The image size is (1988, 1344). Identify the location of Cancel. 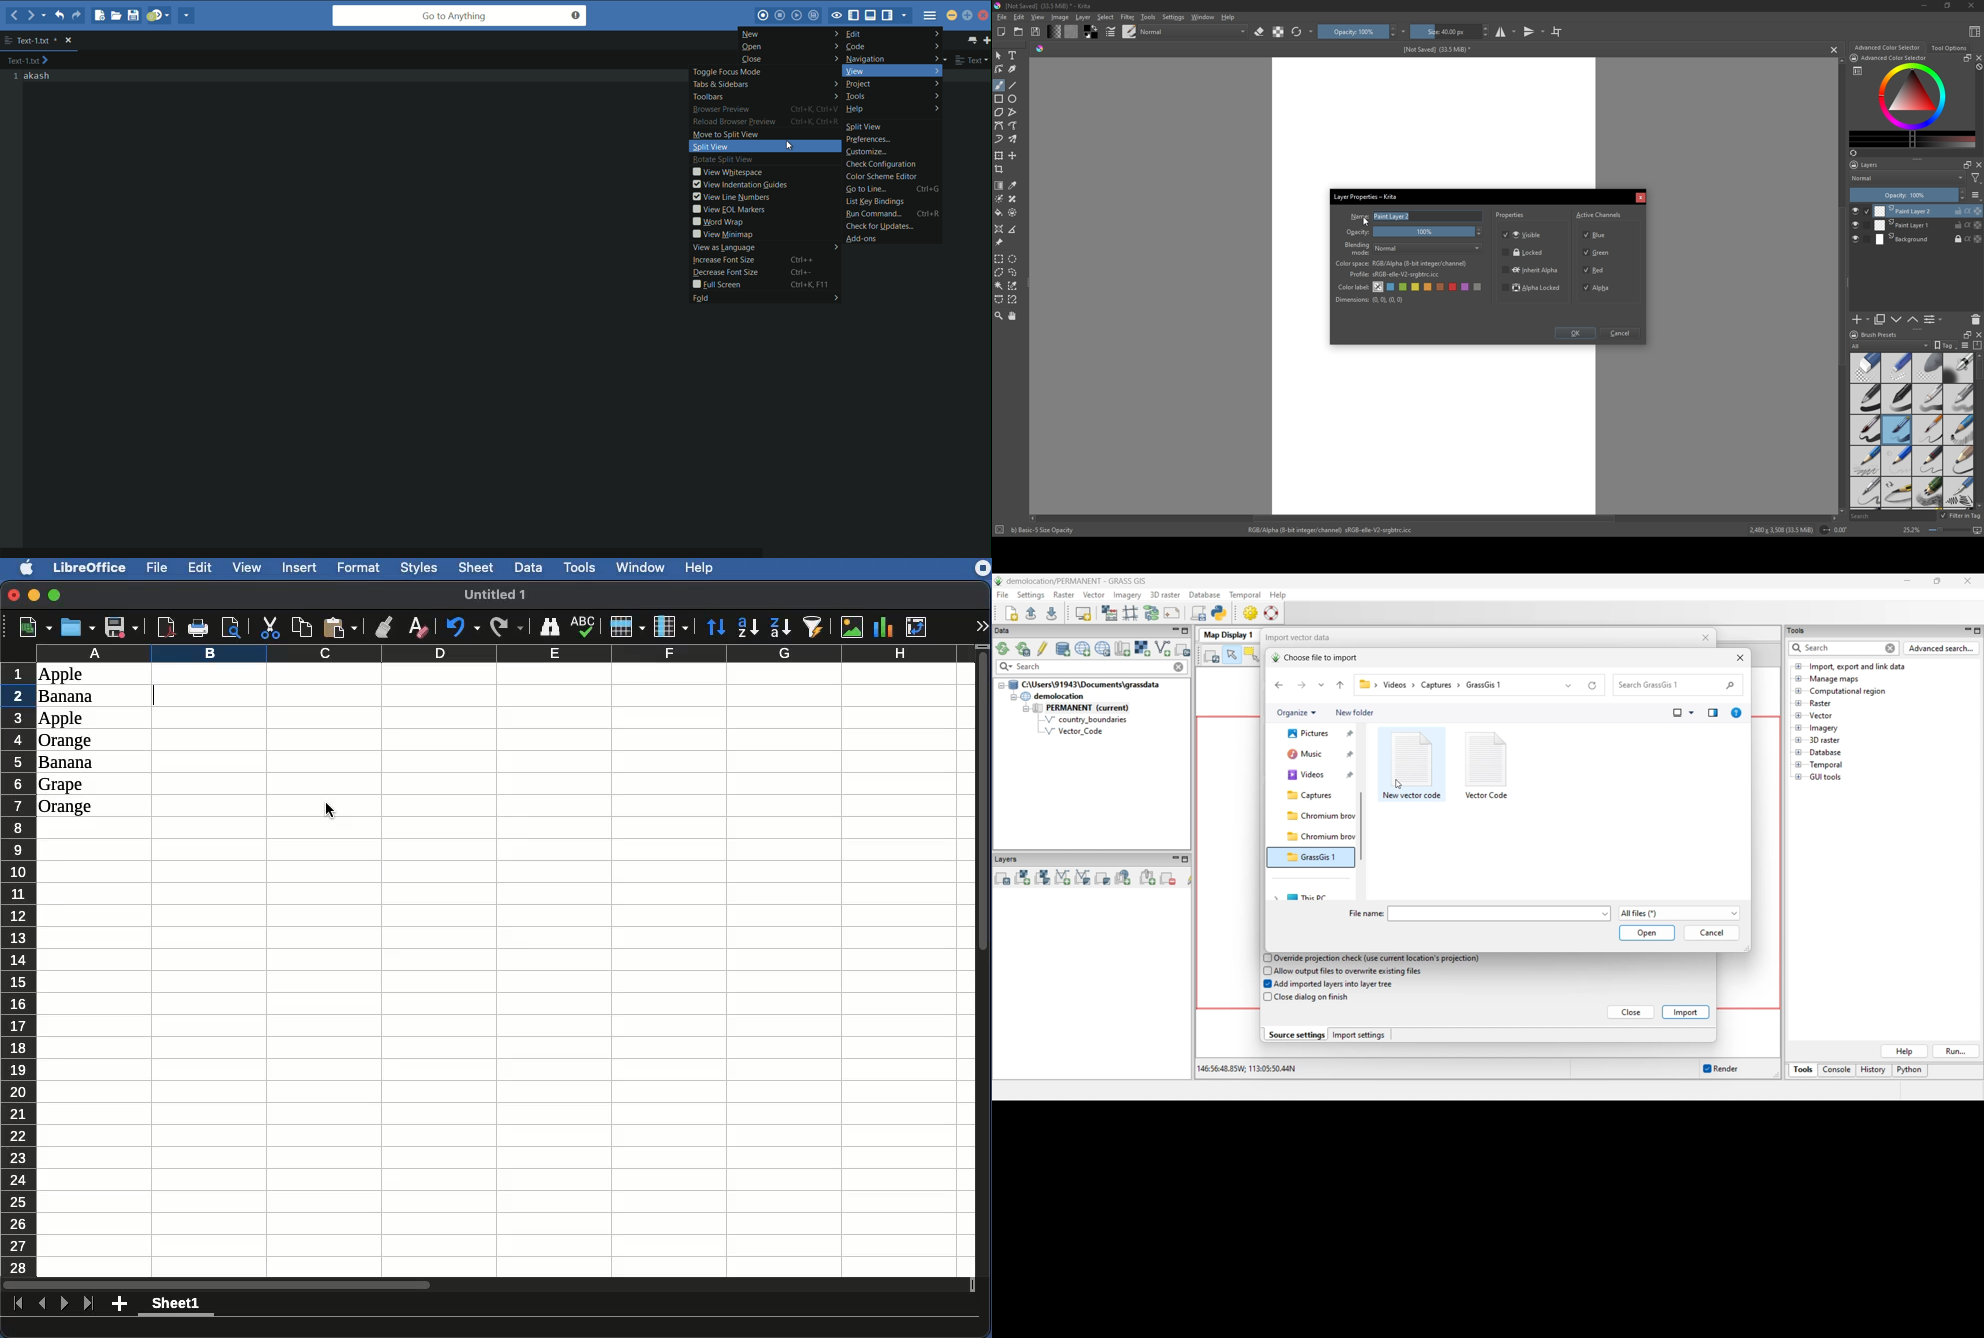
(1640, 198).